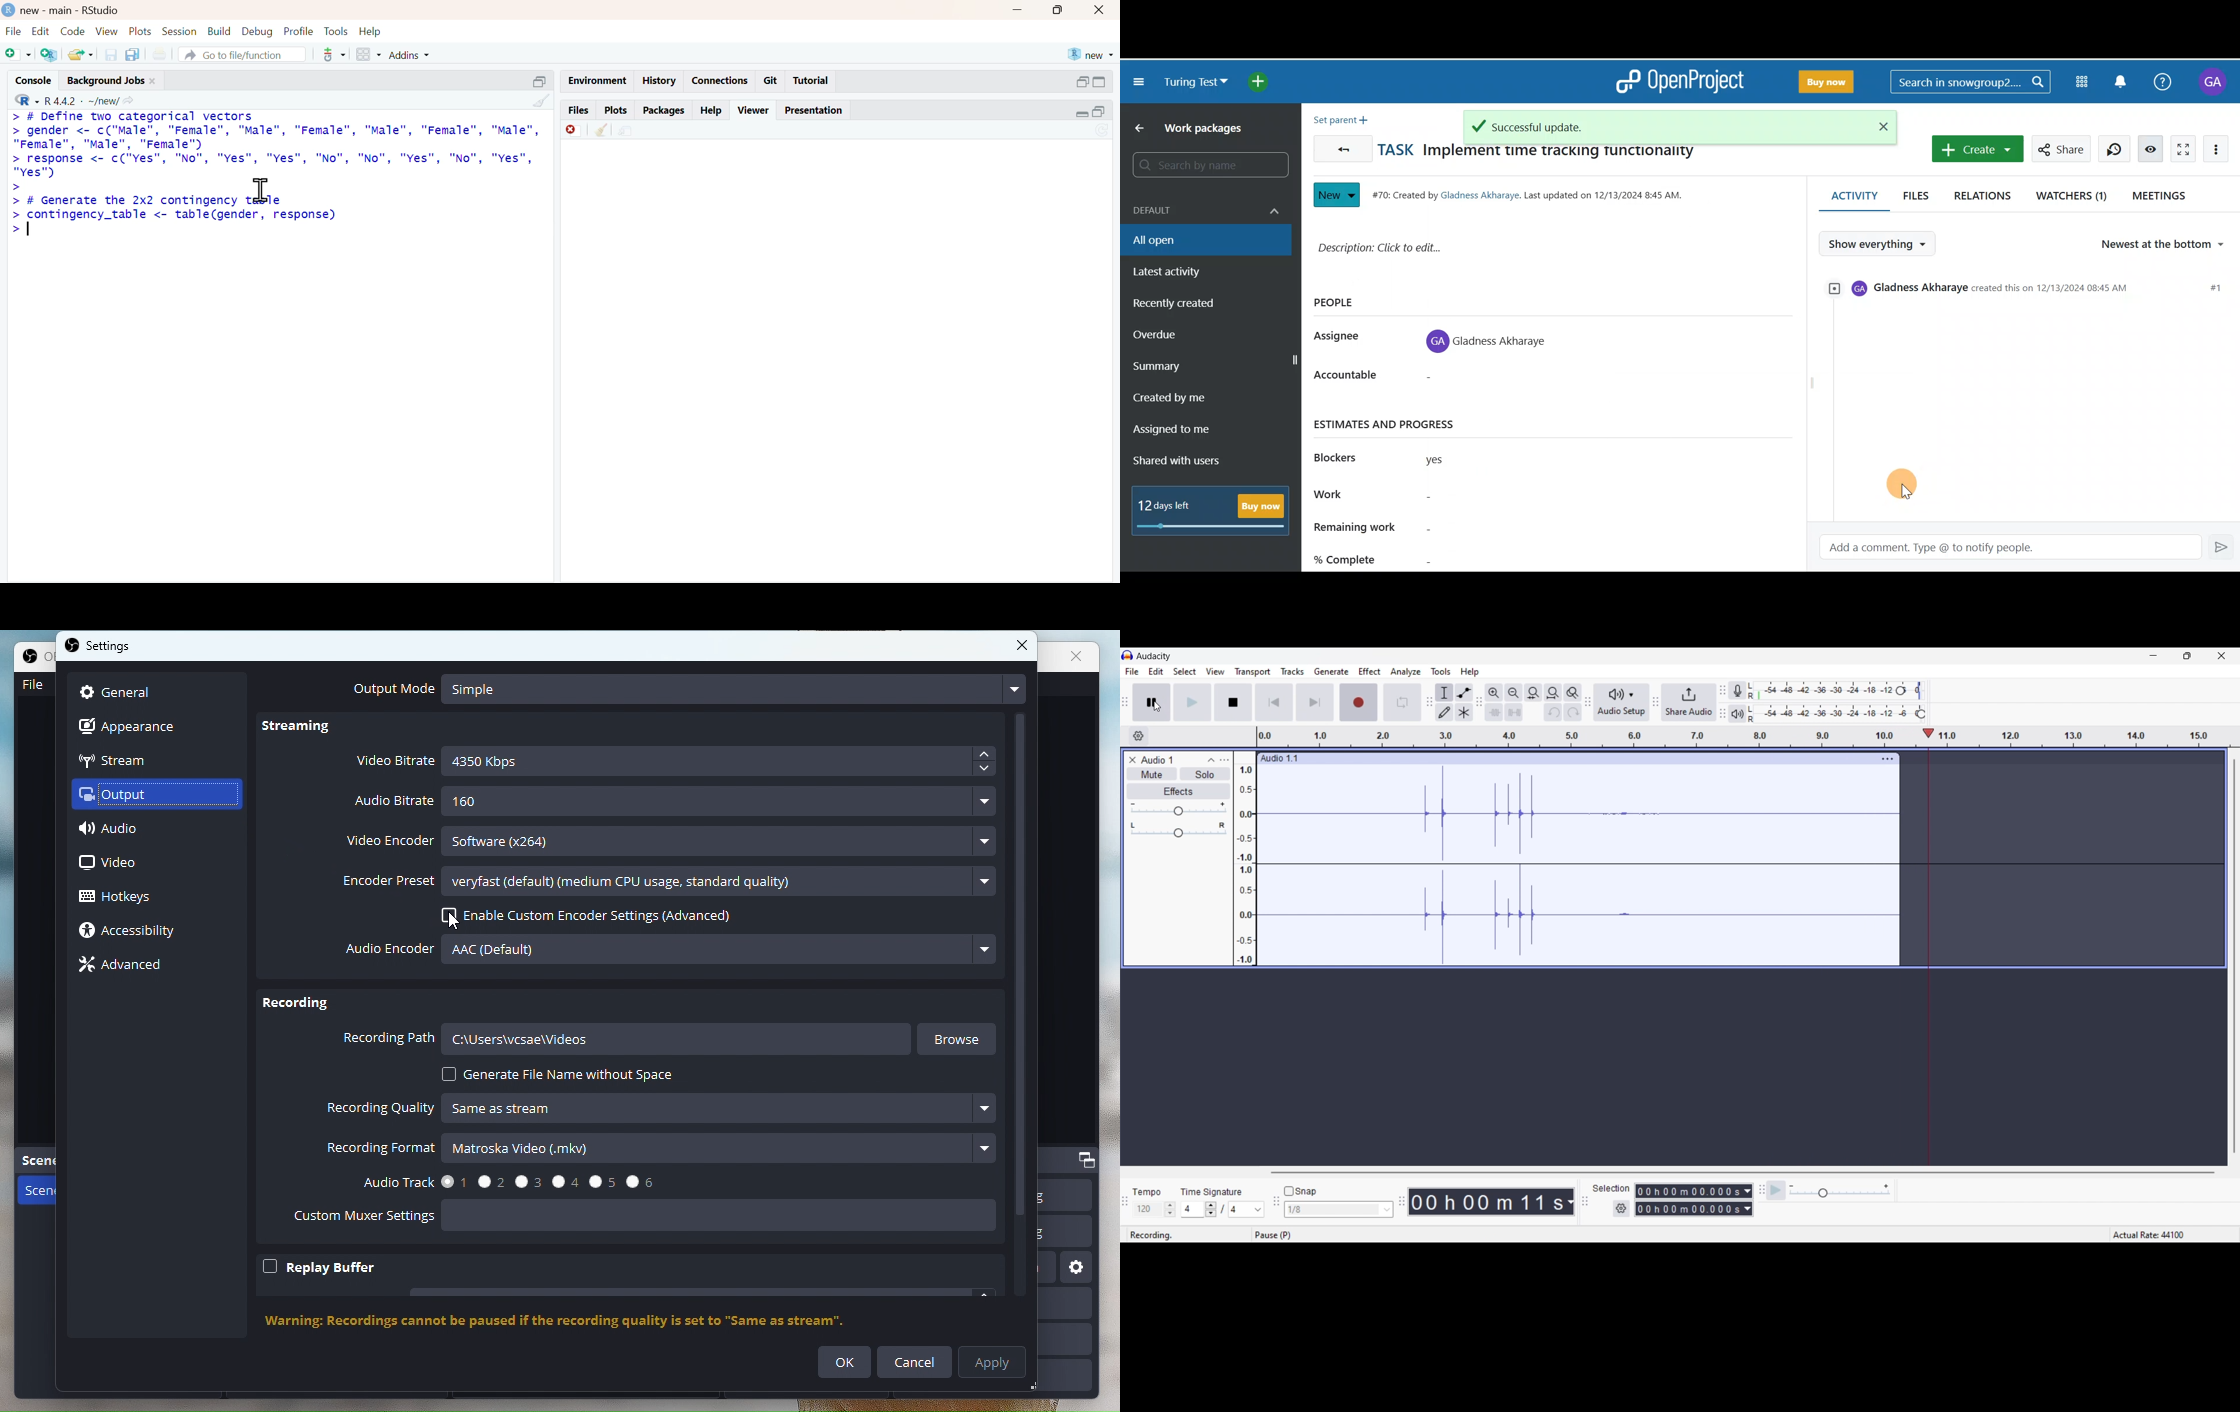  I want to click on toolbar, so click(1127, 701).